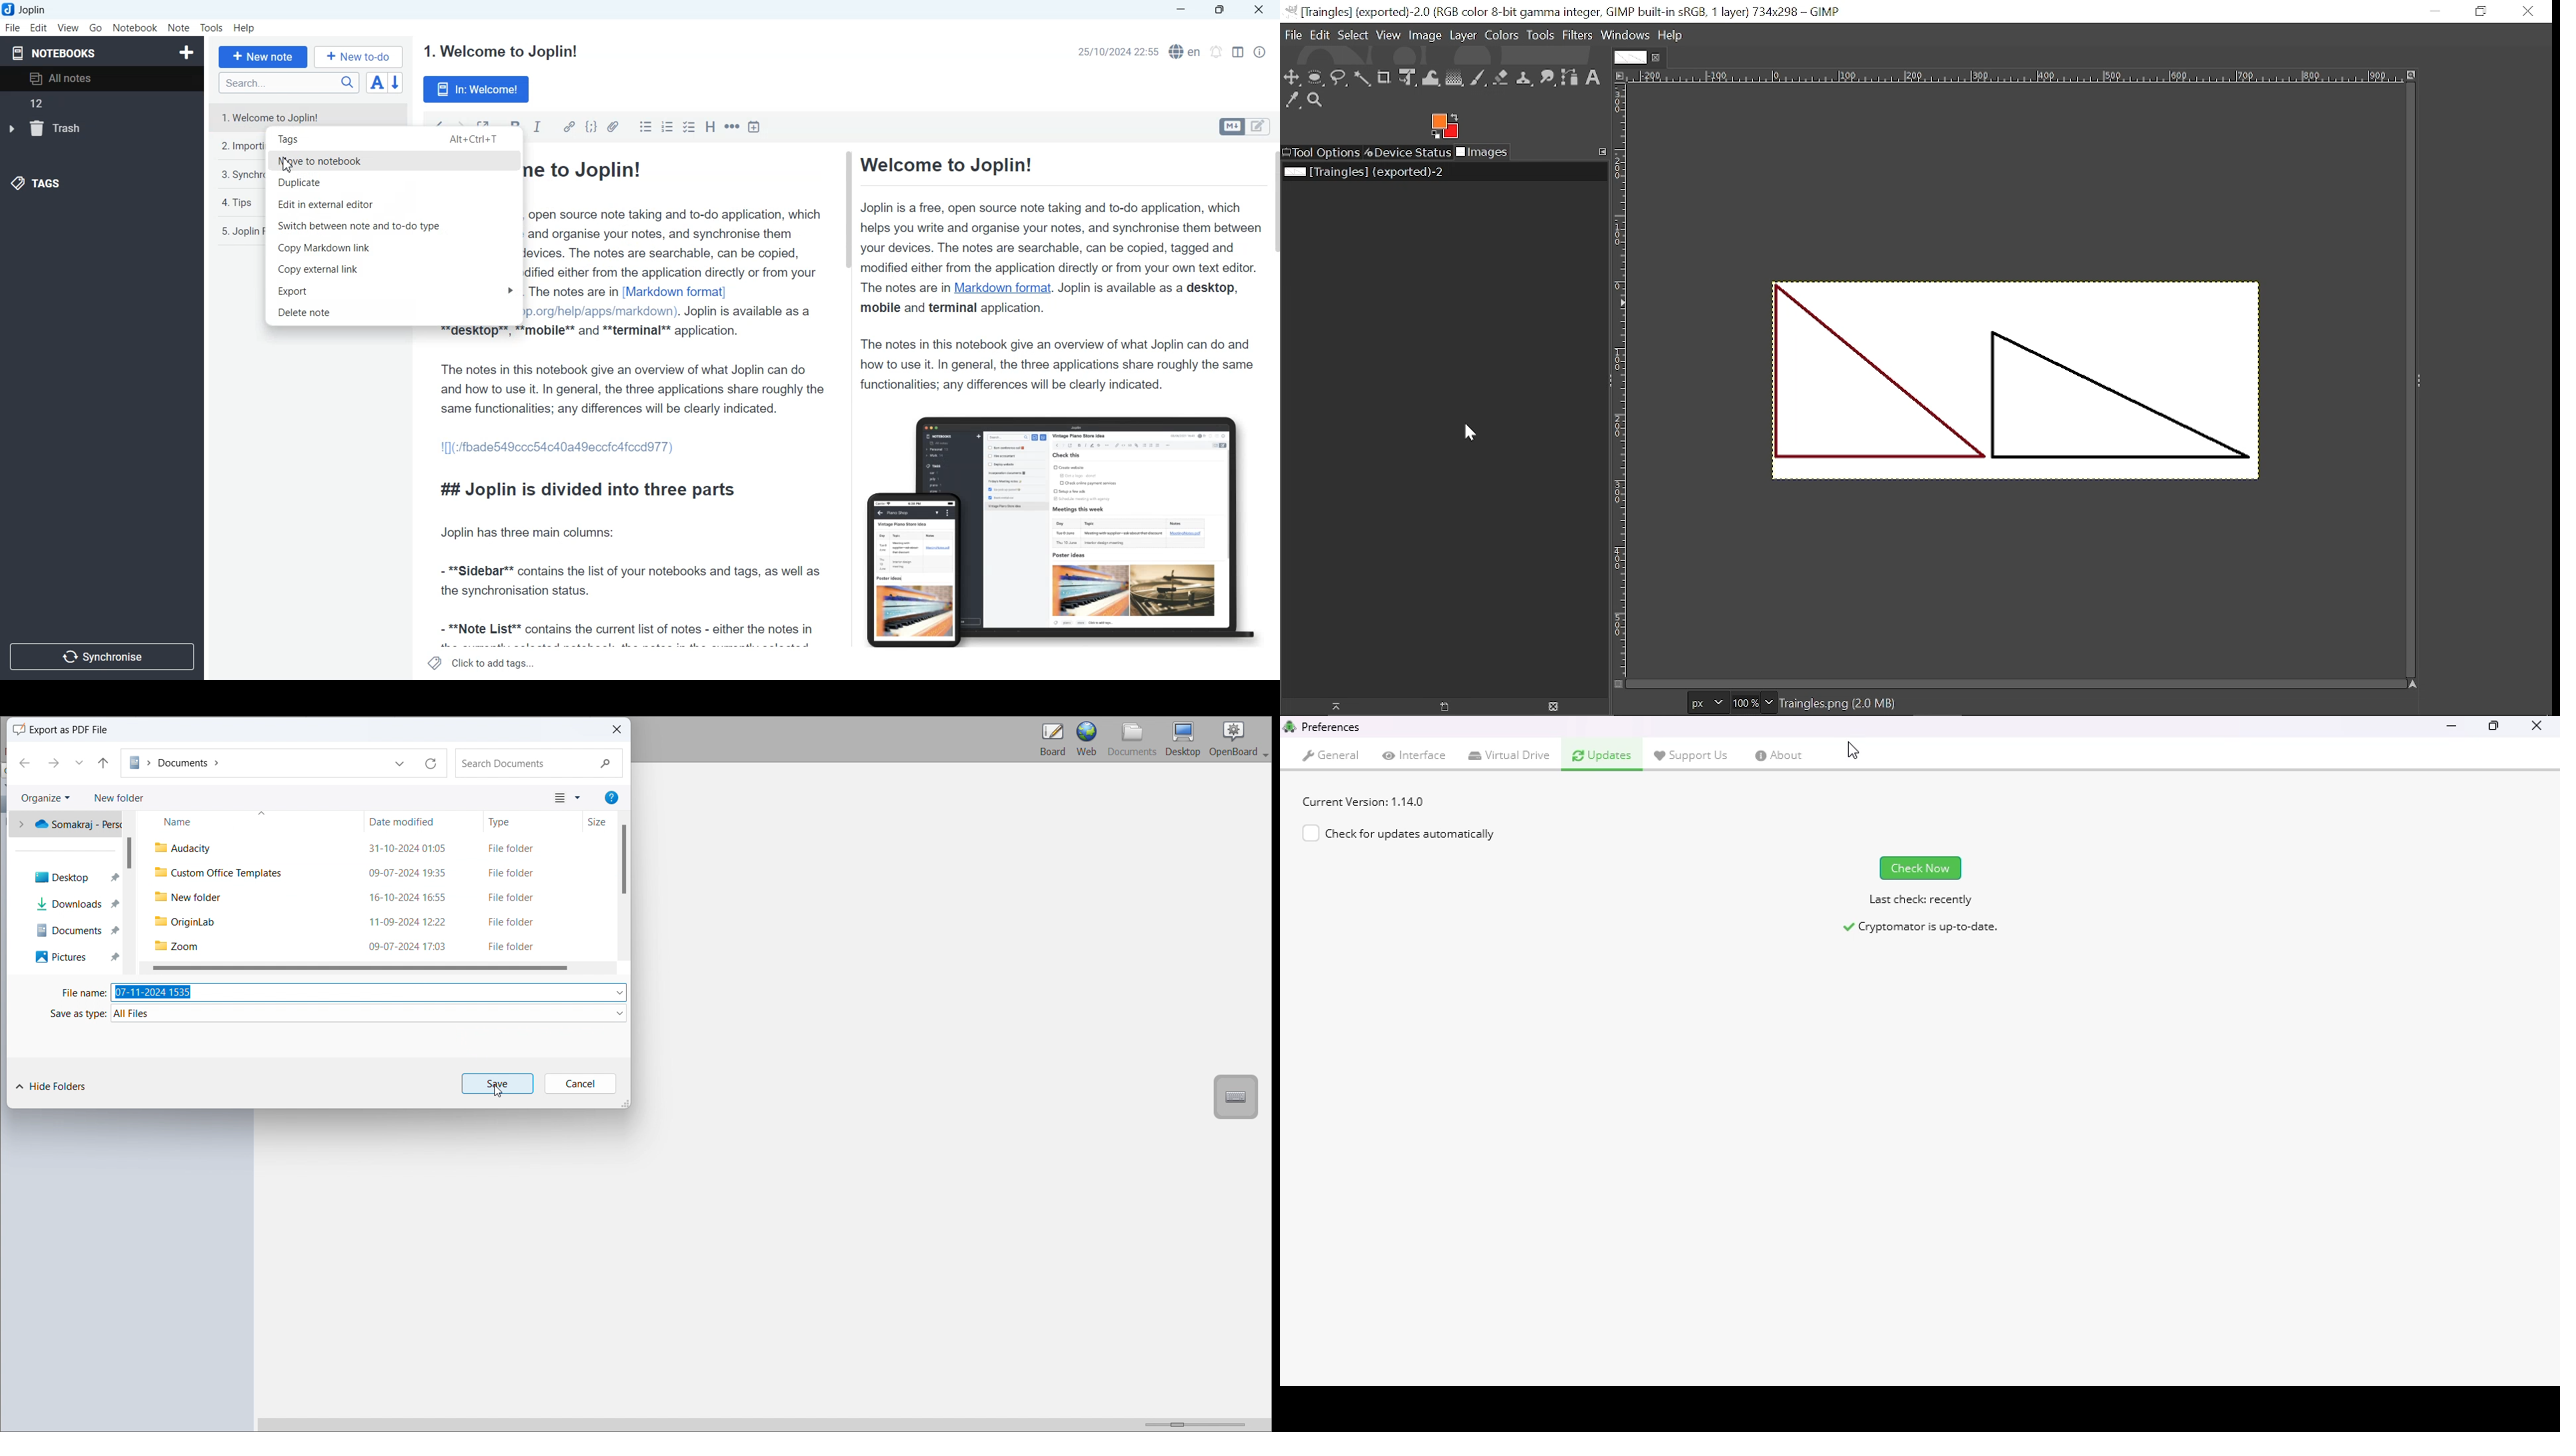 Image resolution: width=2576 pixels, height=1456 pixels. Describe the element at coordinates (1053, 525) in the screenshot. I see `Figure` at that location.